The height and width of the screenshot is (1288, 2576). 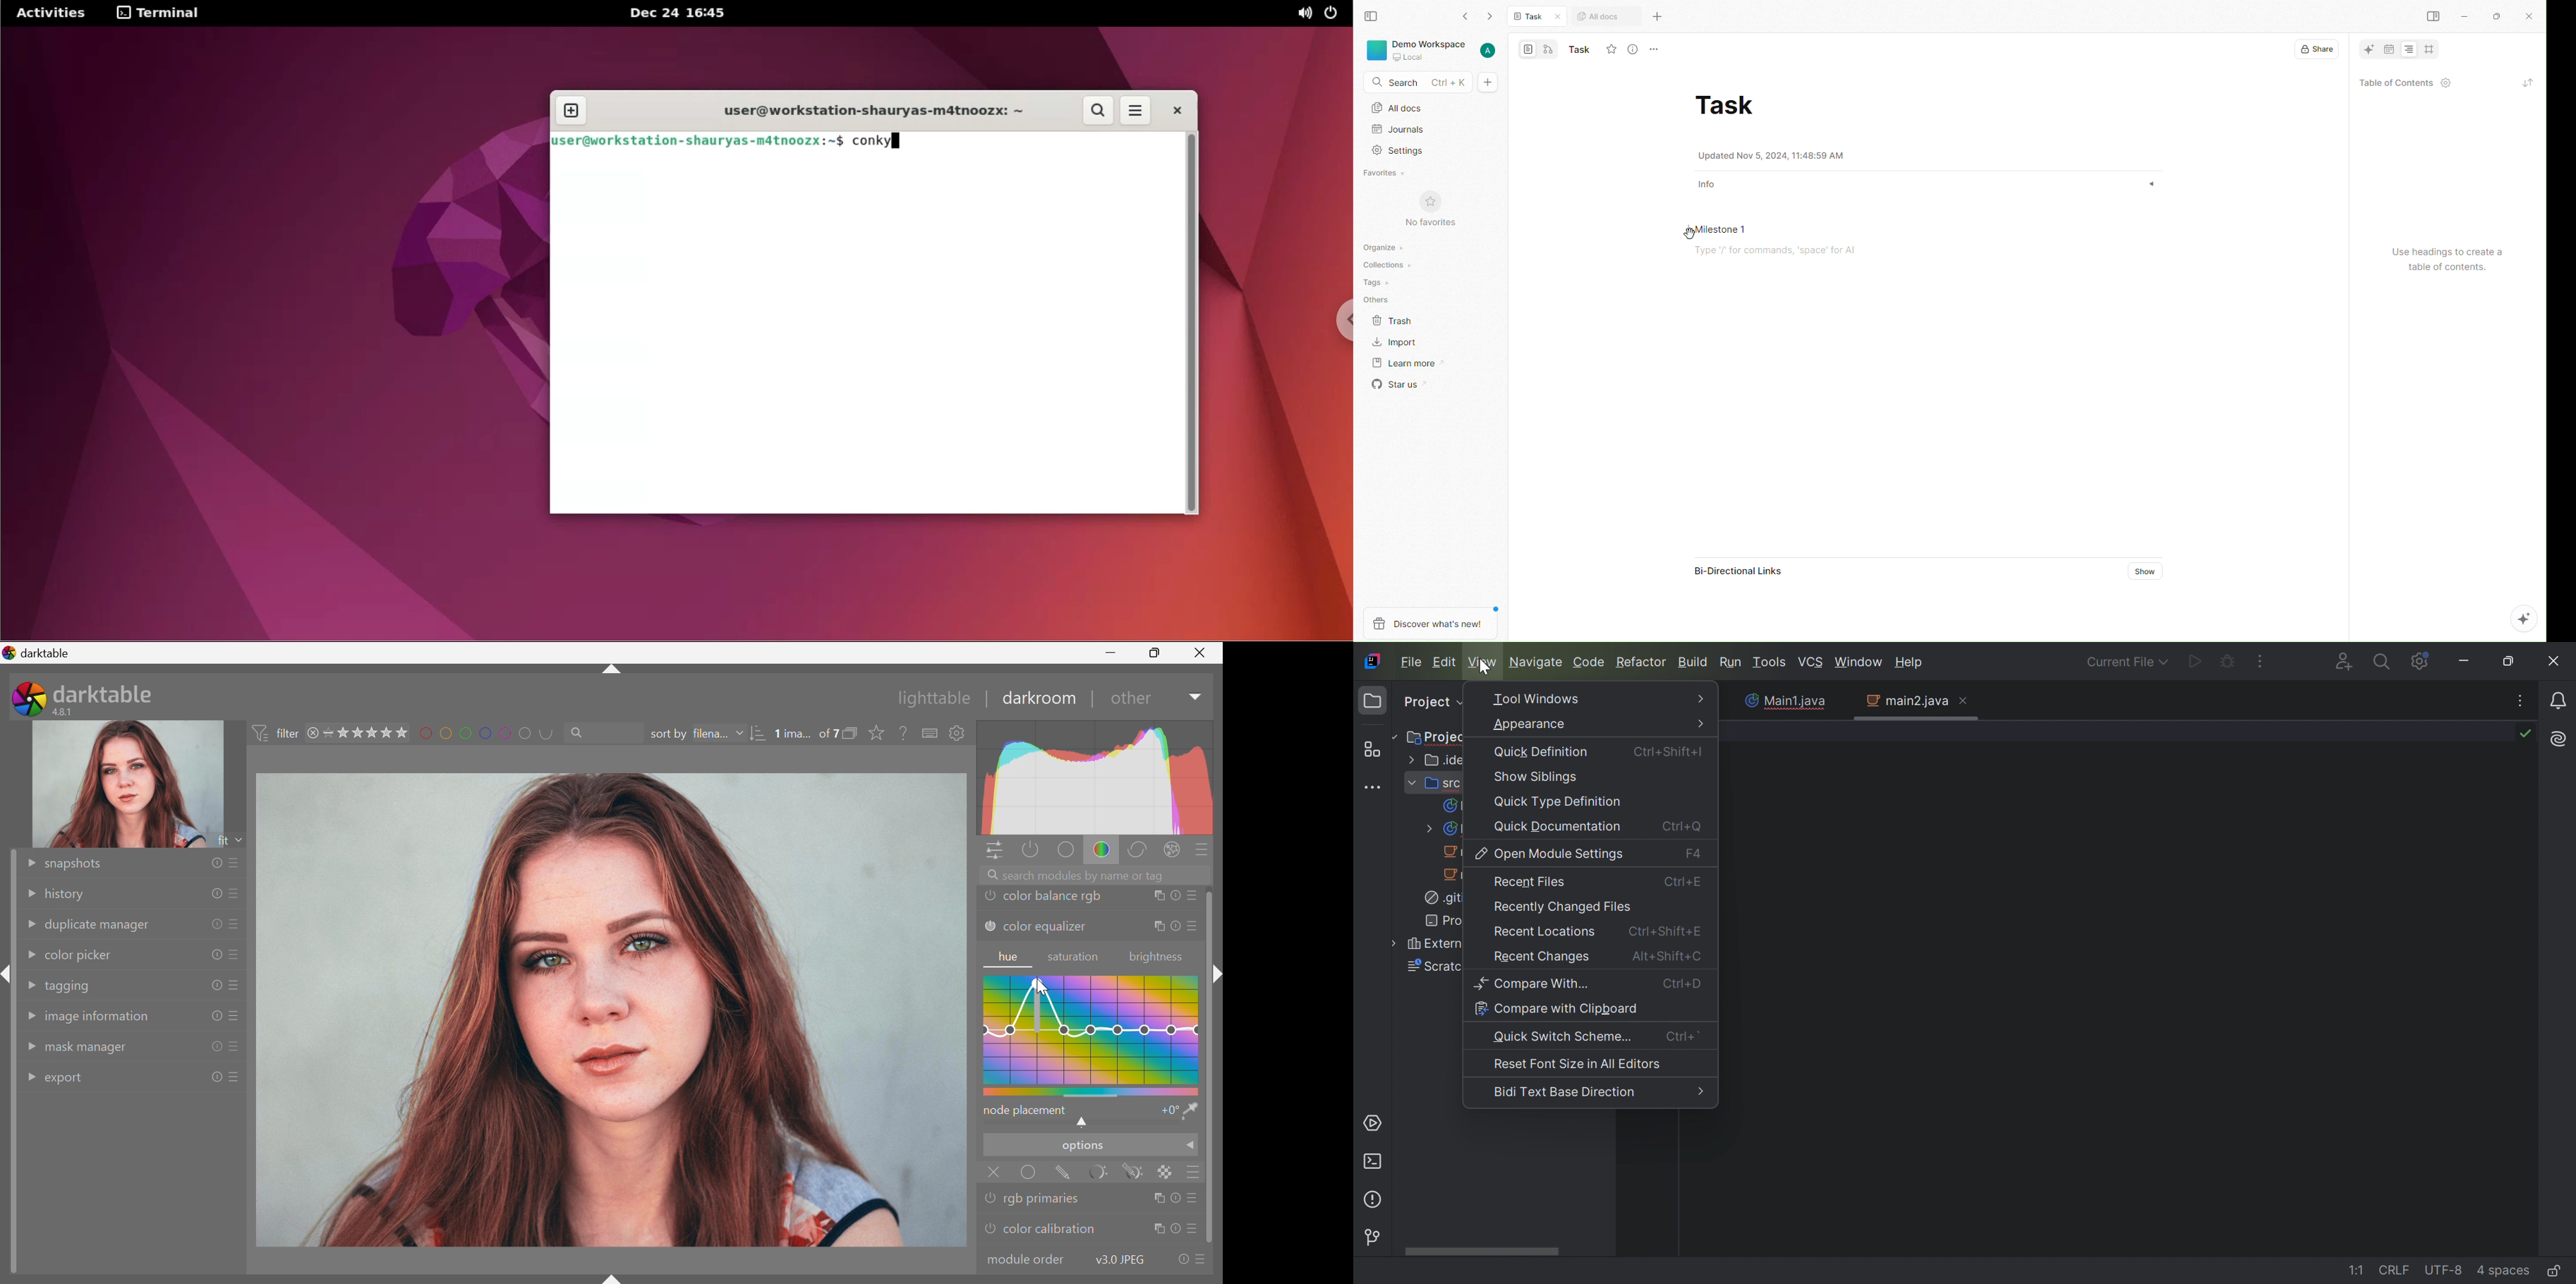 What do you see at coordinates (1156, 1198) in the screenshot?
I see `multiple instance actions` at bounding box center [1156, 1198].